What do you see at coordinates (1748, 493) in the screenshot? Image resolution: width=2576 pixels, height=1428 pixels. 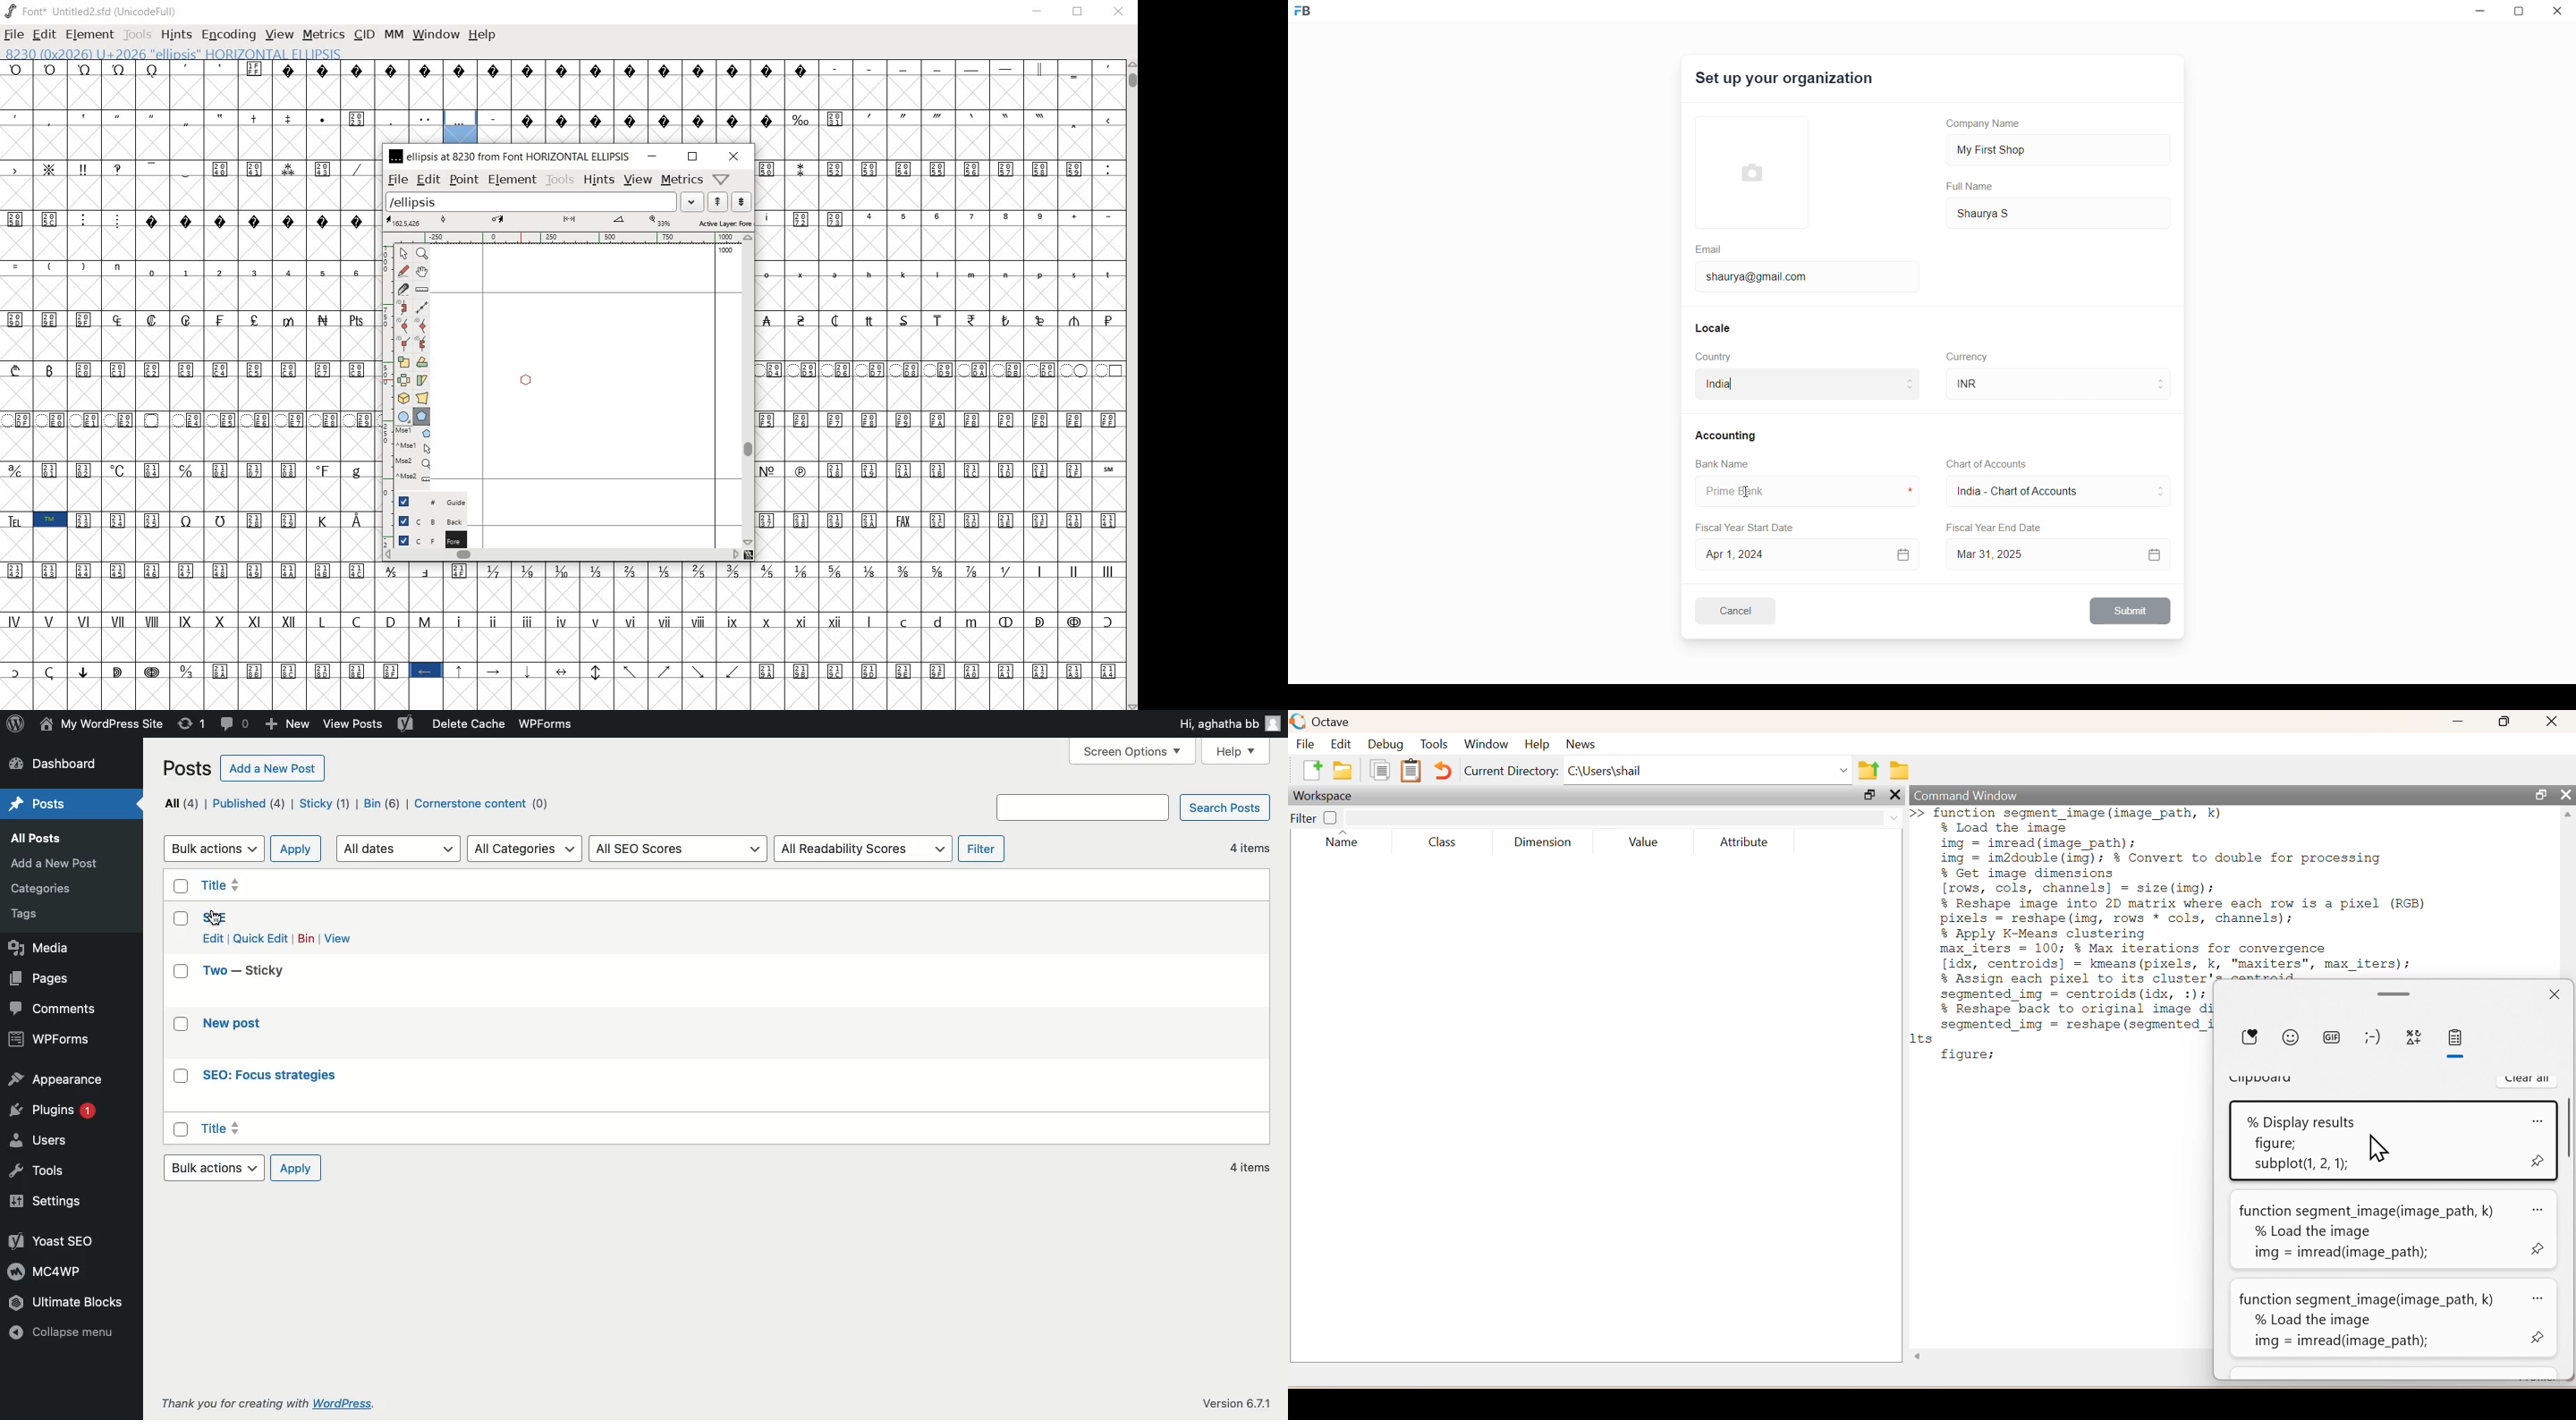 I see `cursor` at bounding box center [1748, 493].